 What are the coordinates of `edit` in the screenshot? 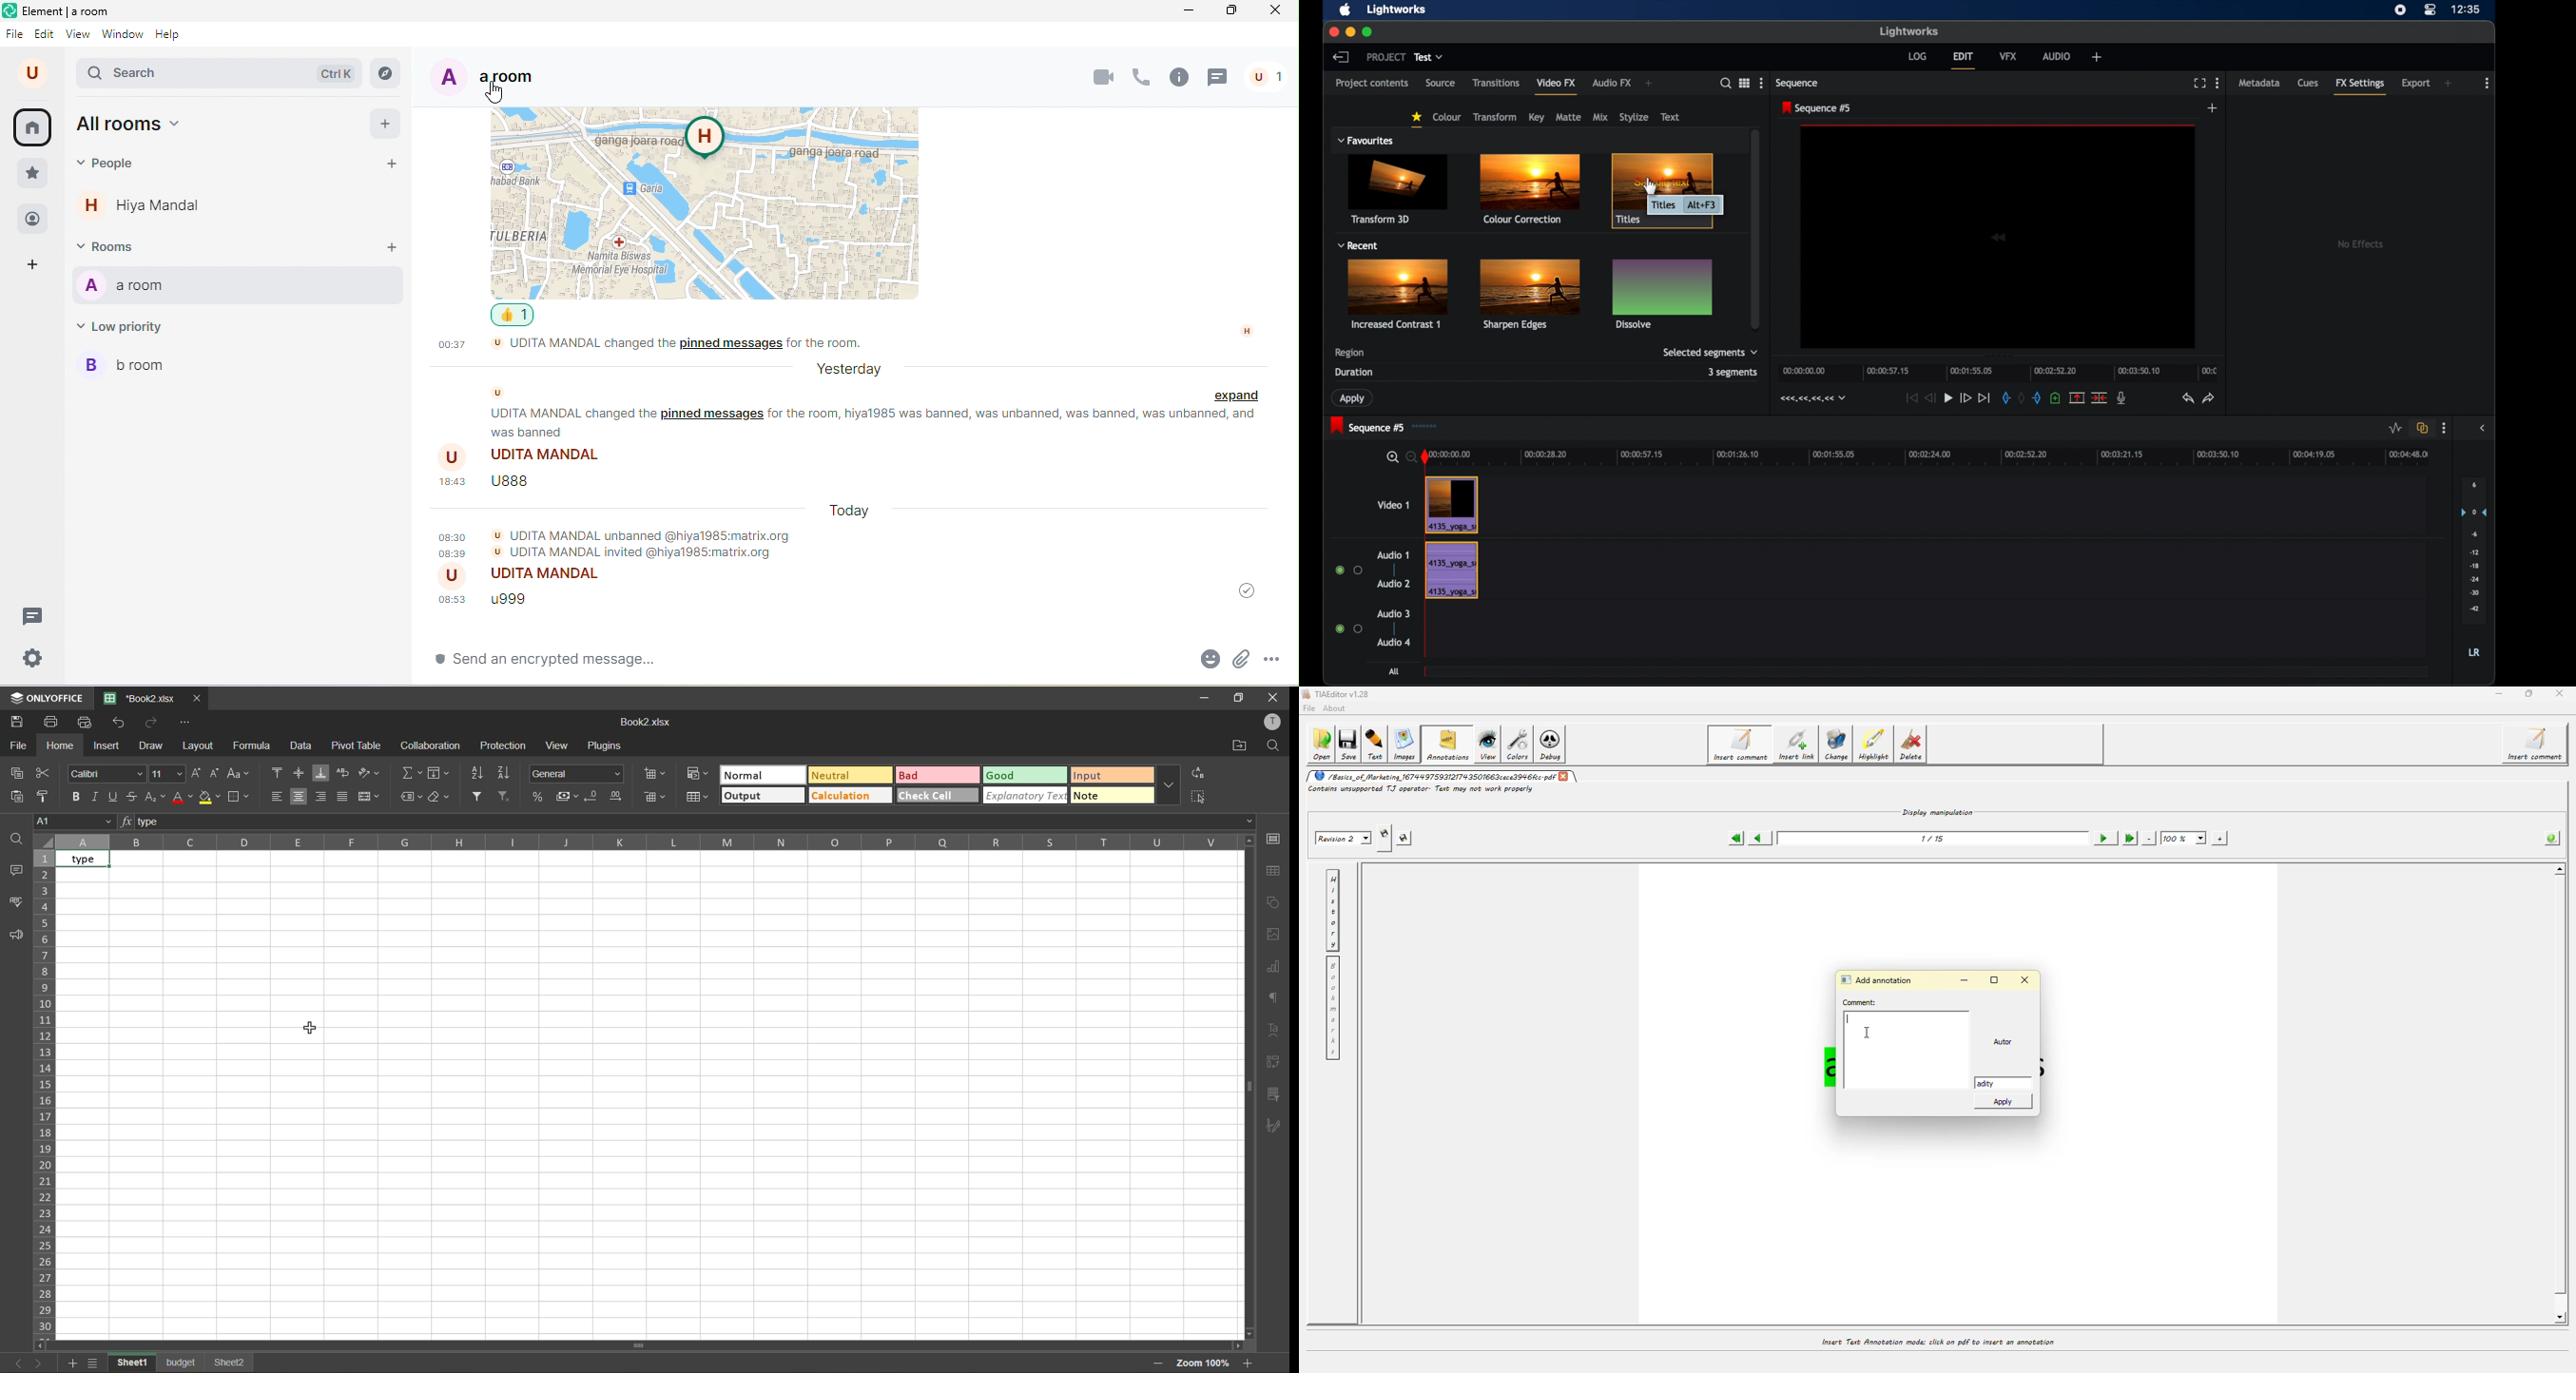 It's located at (1964, 60).